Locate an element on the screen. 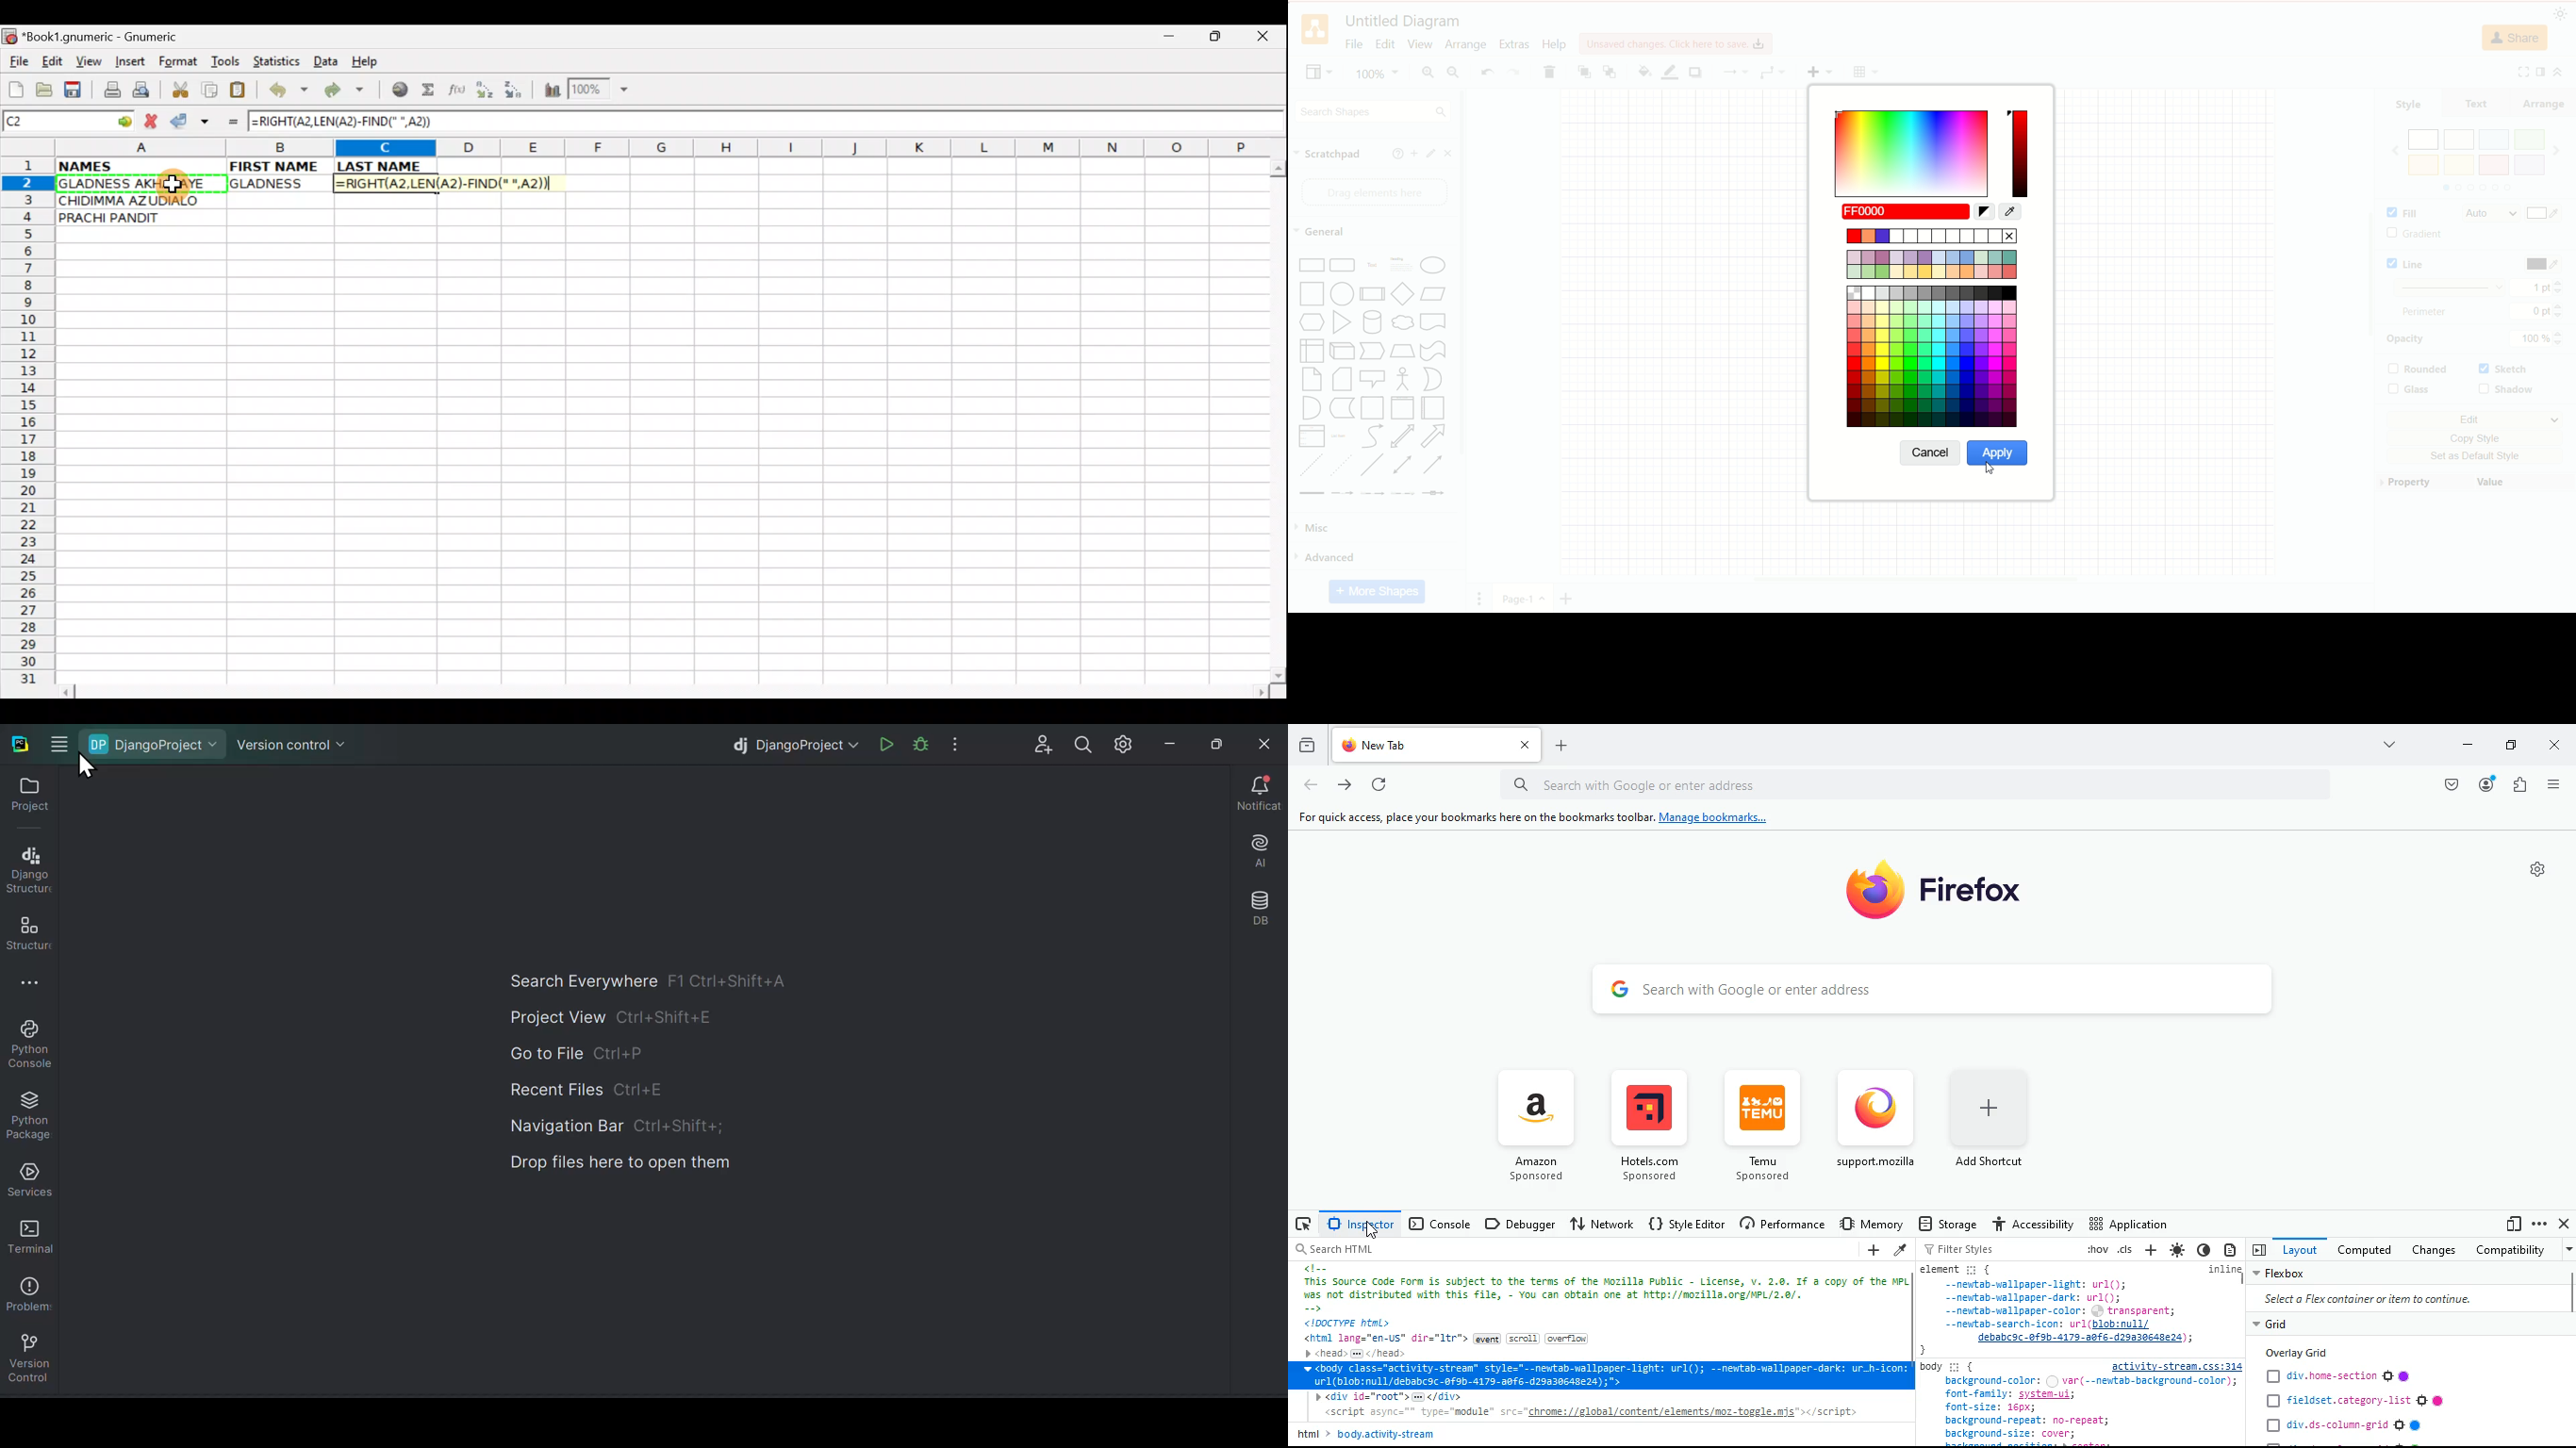 The height and width of the screenshot is (1456, 2576). s is located at coordinates (2127, 1249).